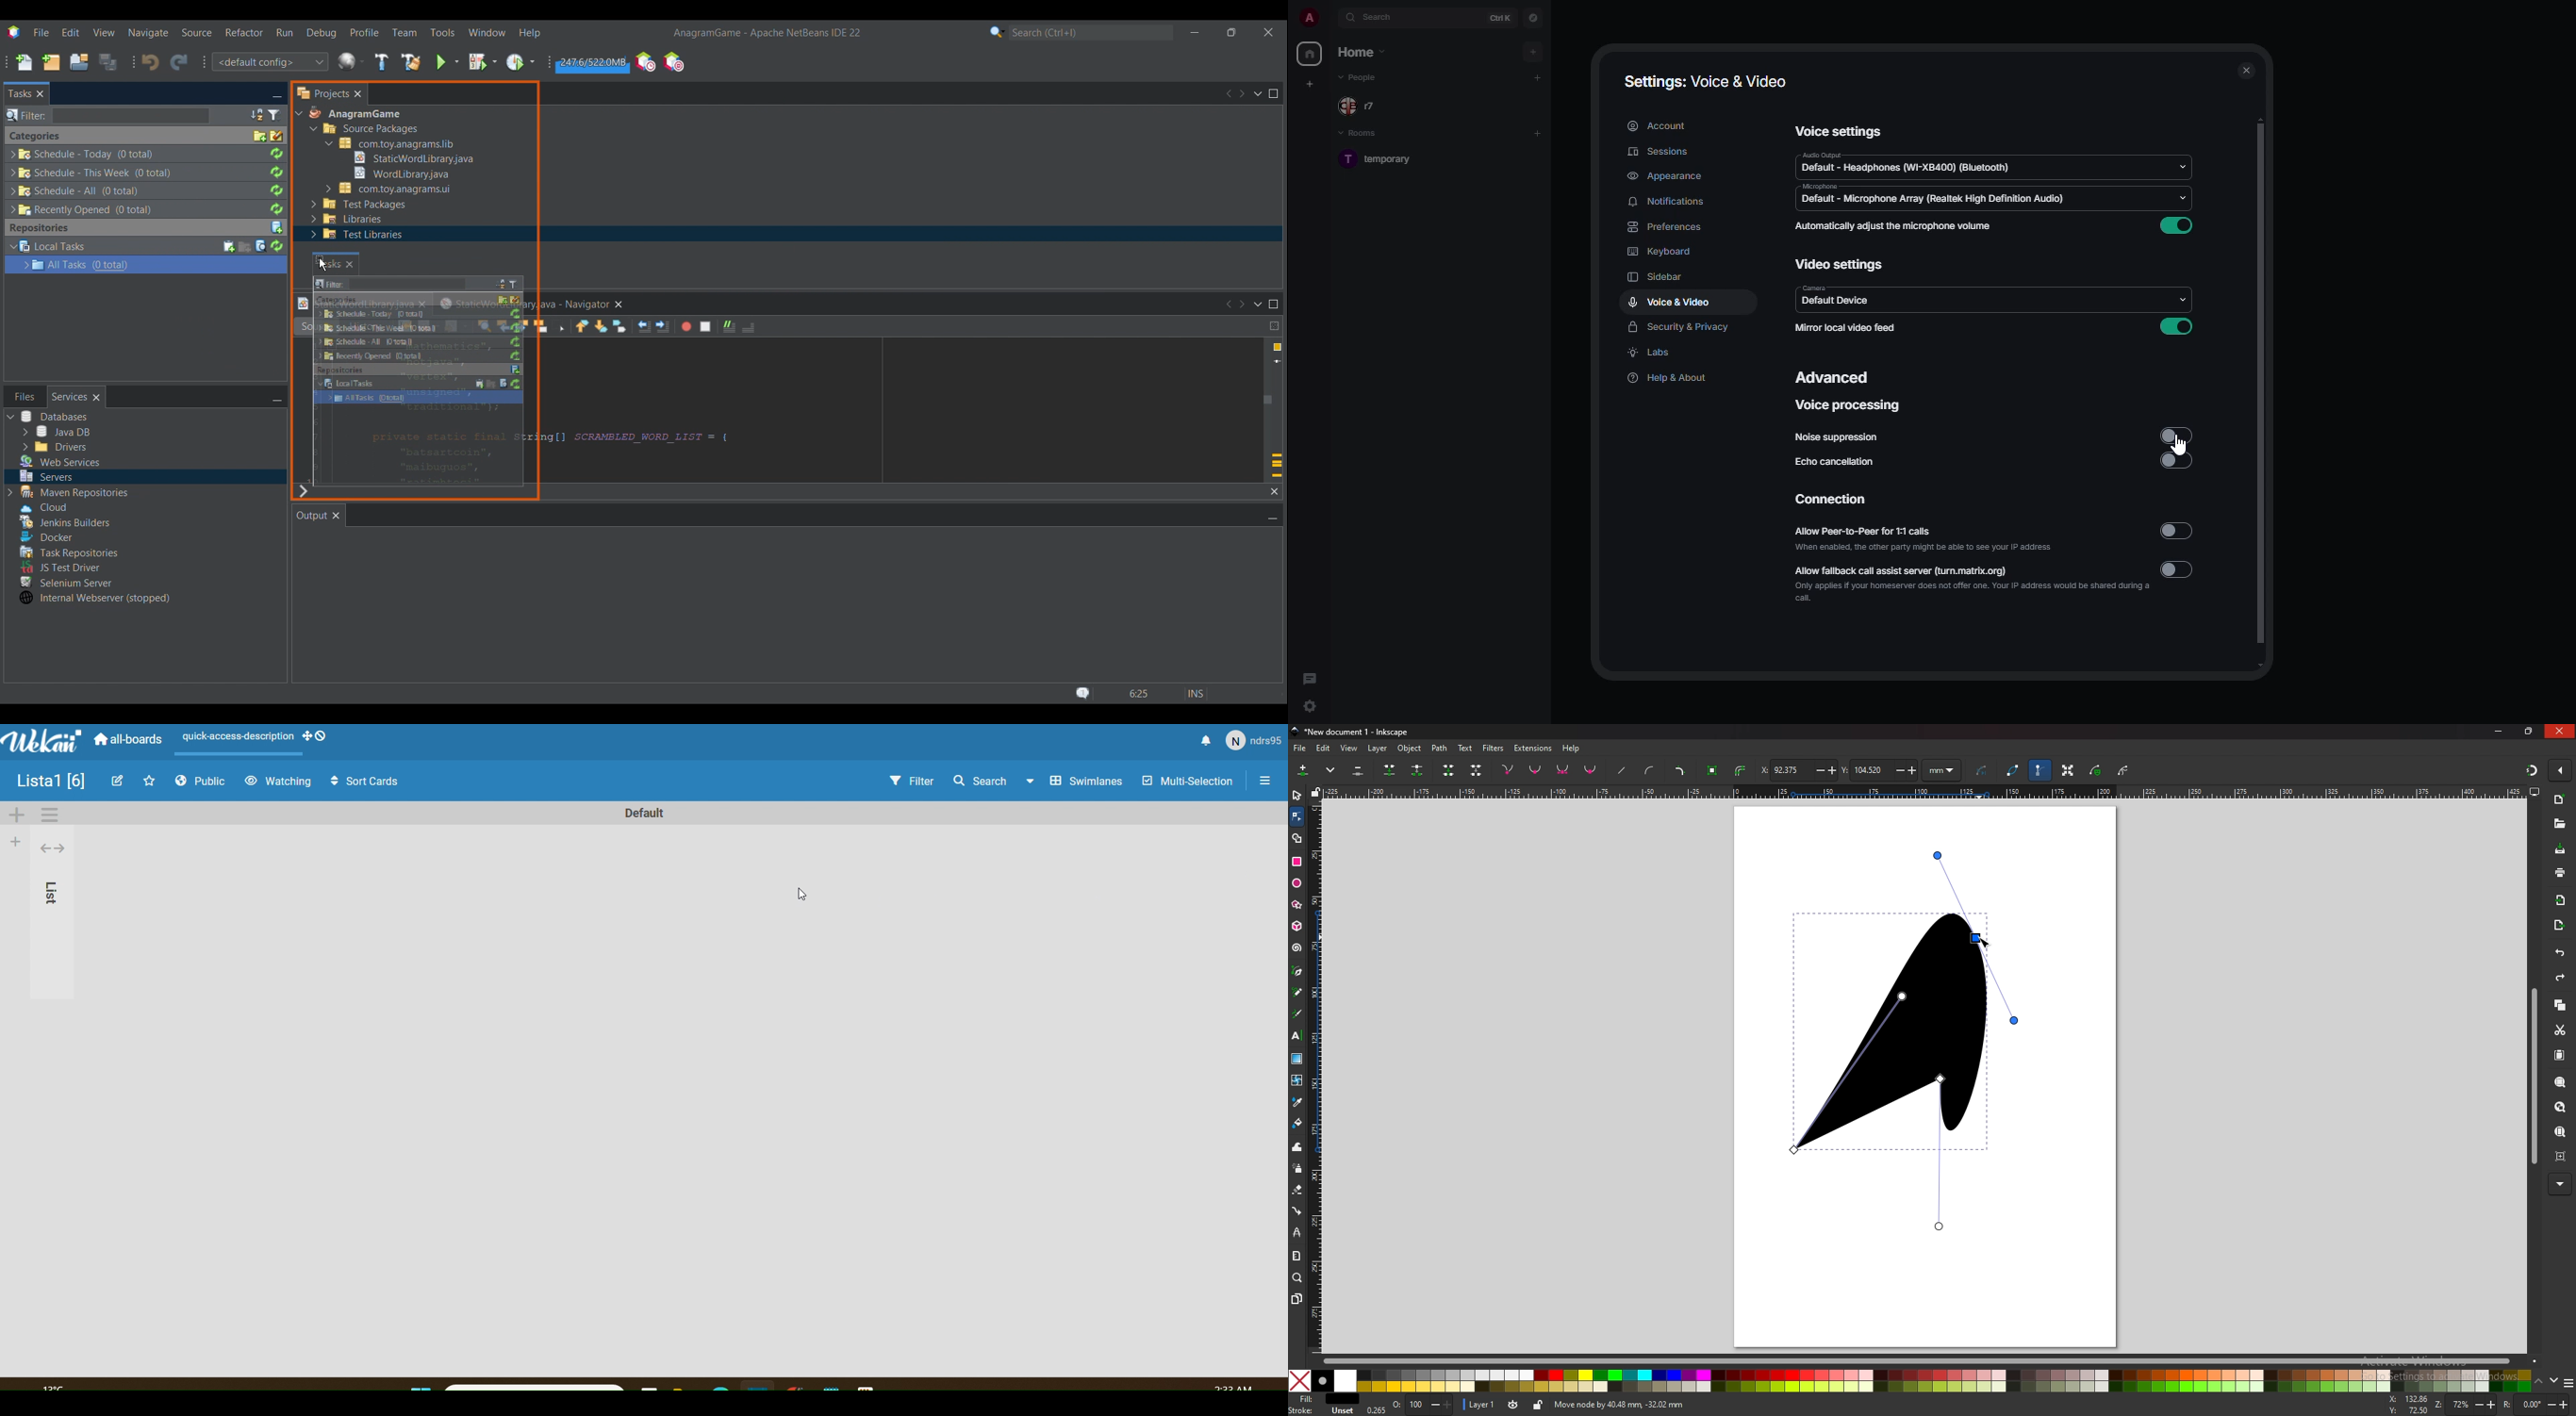 The height and width of the screenshot is (1428, 2576). I want to click on sessions, so click(1659, 152).